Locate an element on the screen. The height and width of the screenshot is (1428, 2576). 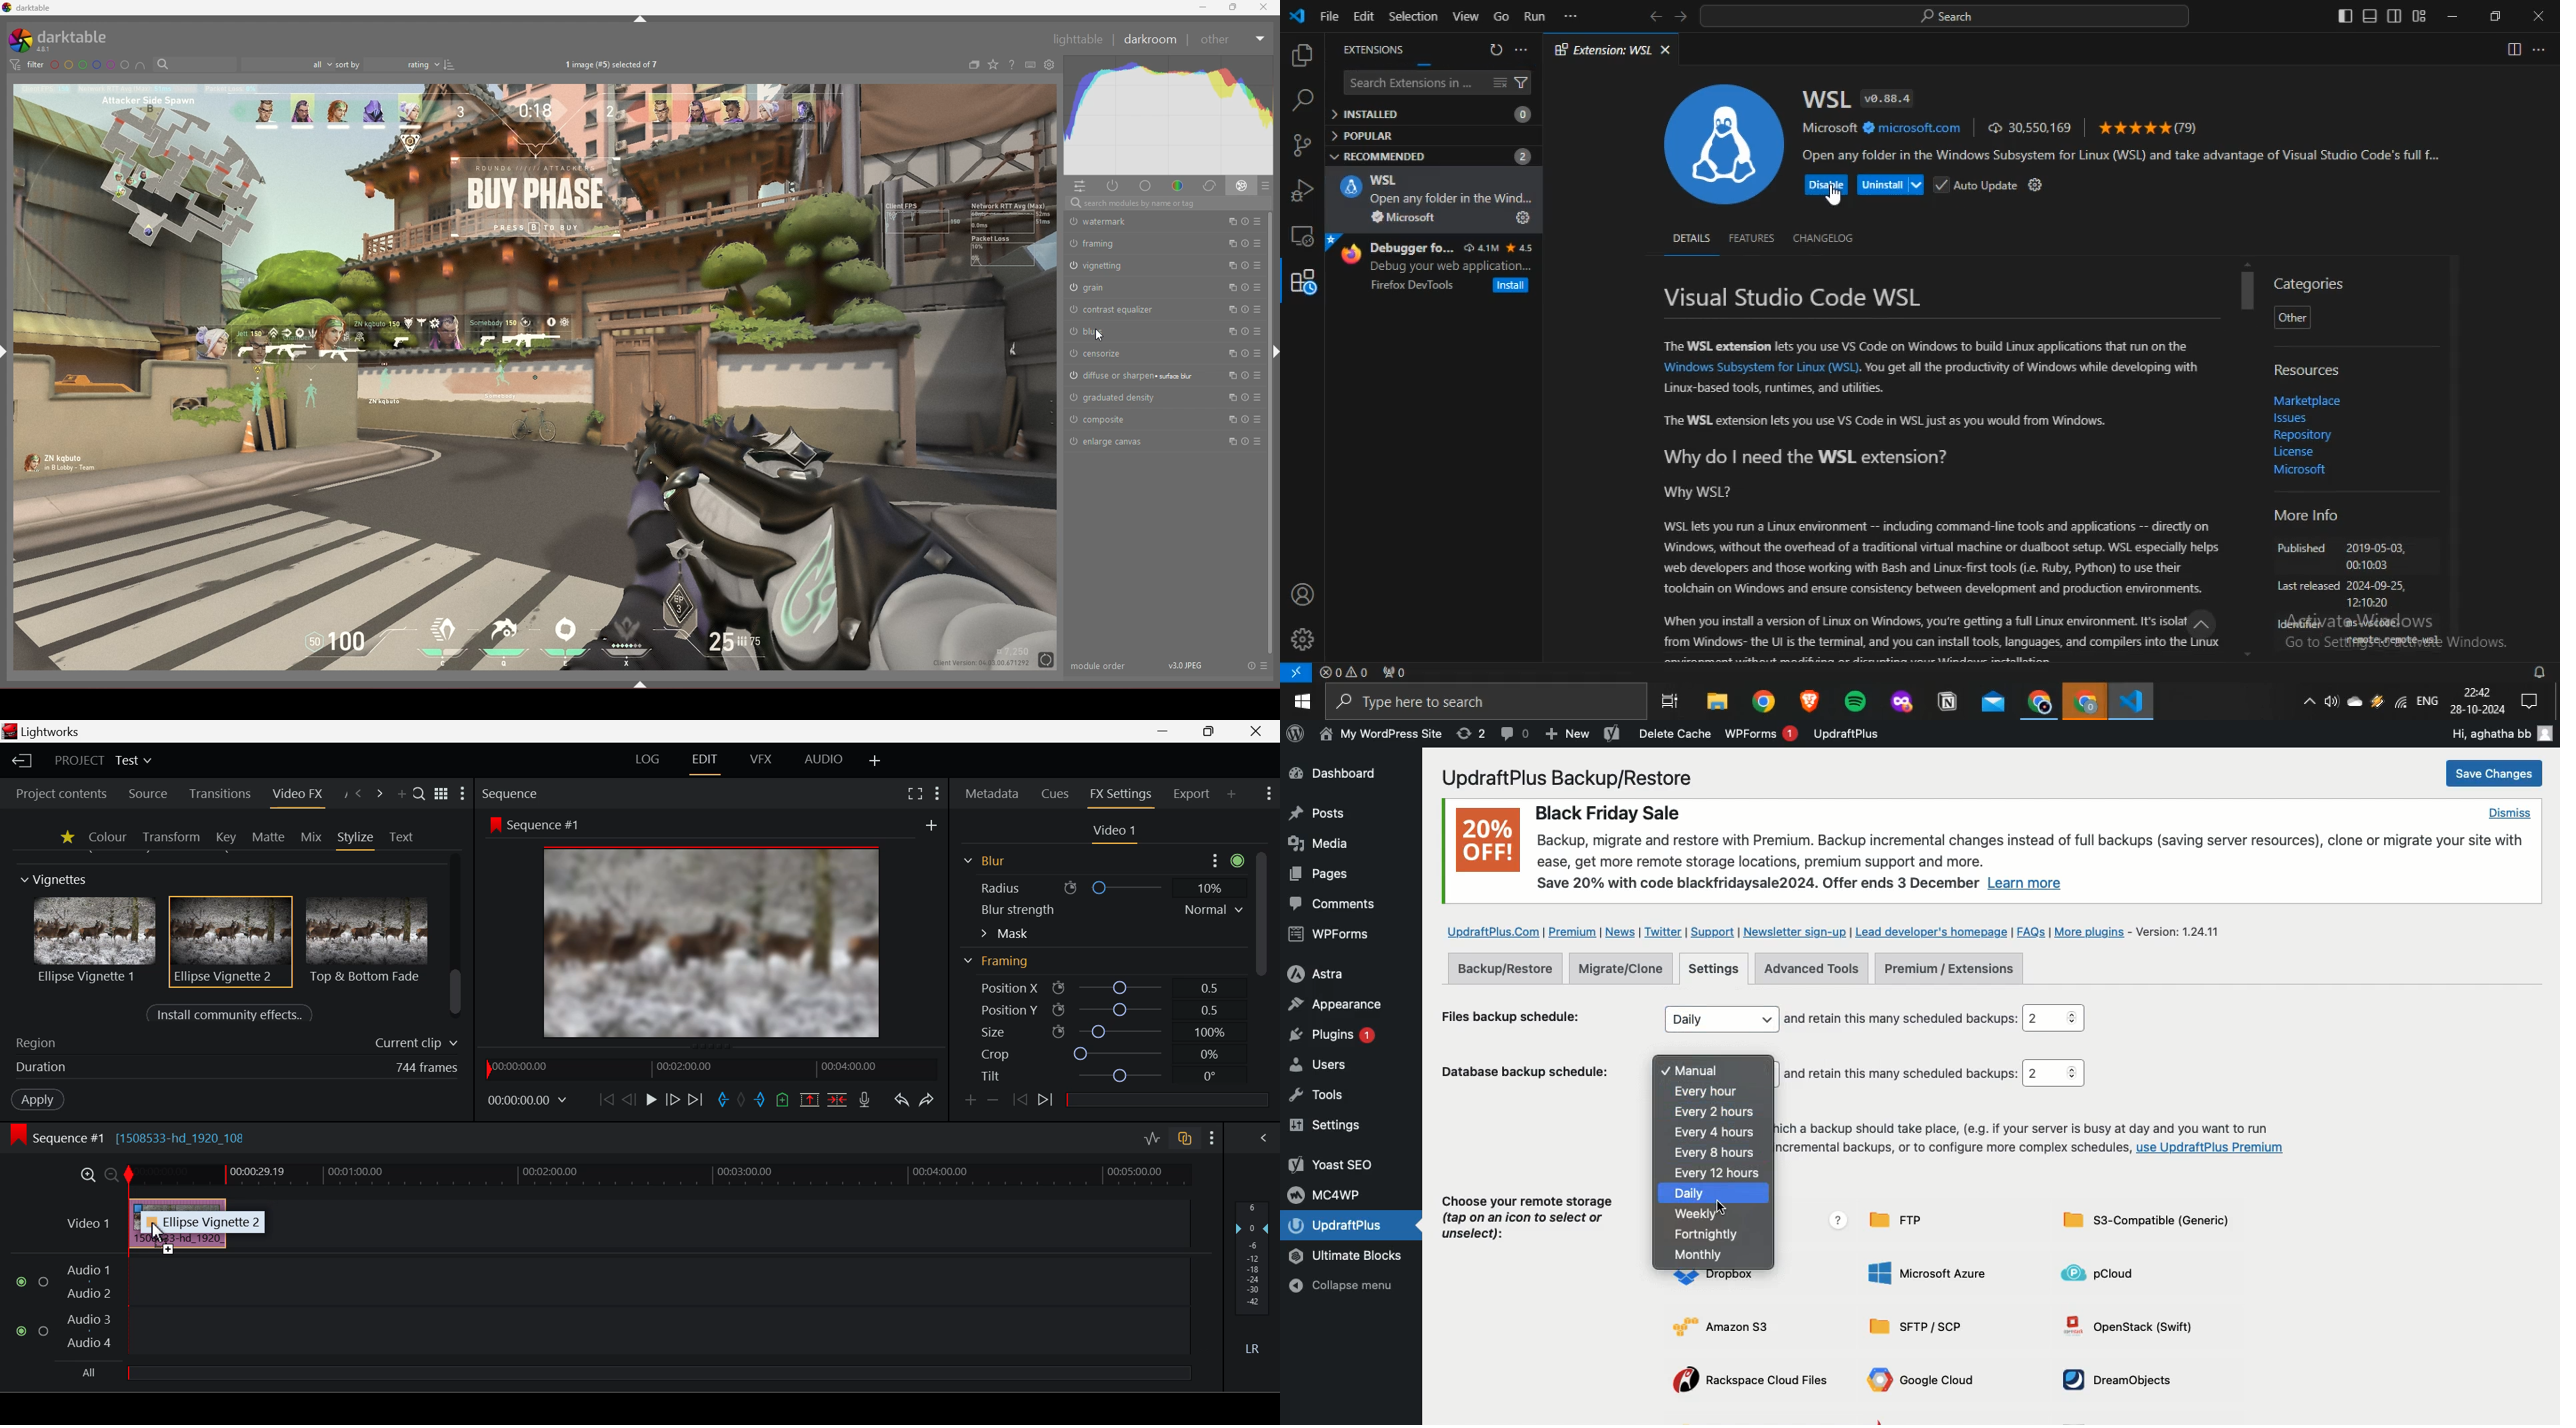
New is located at coordinates (1568, 735).